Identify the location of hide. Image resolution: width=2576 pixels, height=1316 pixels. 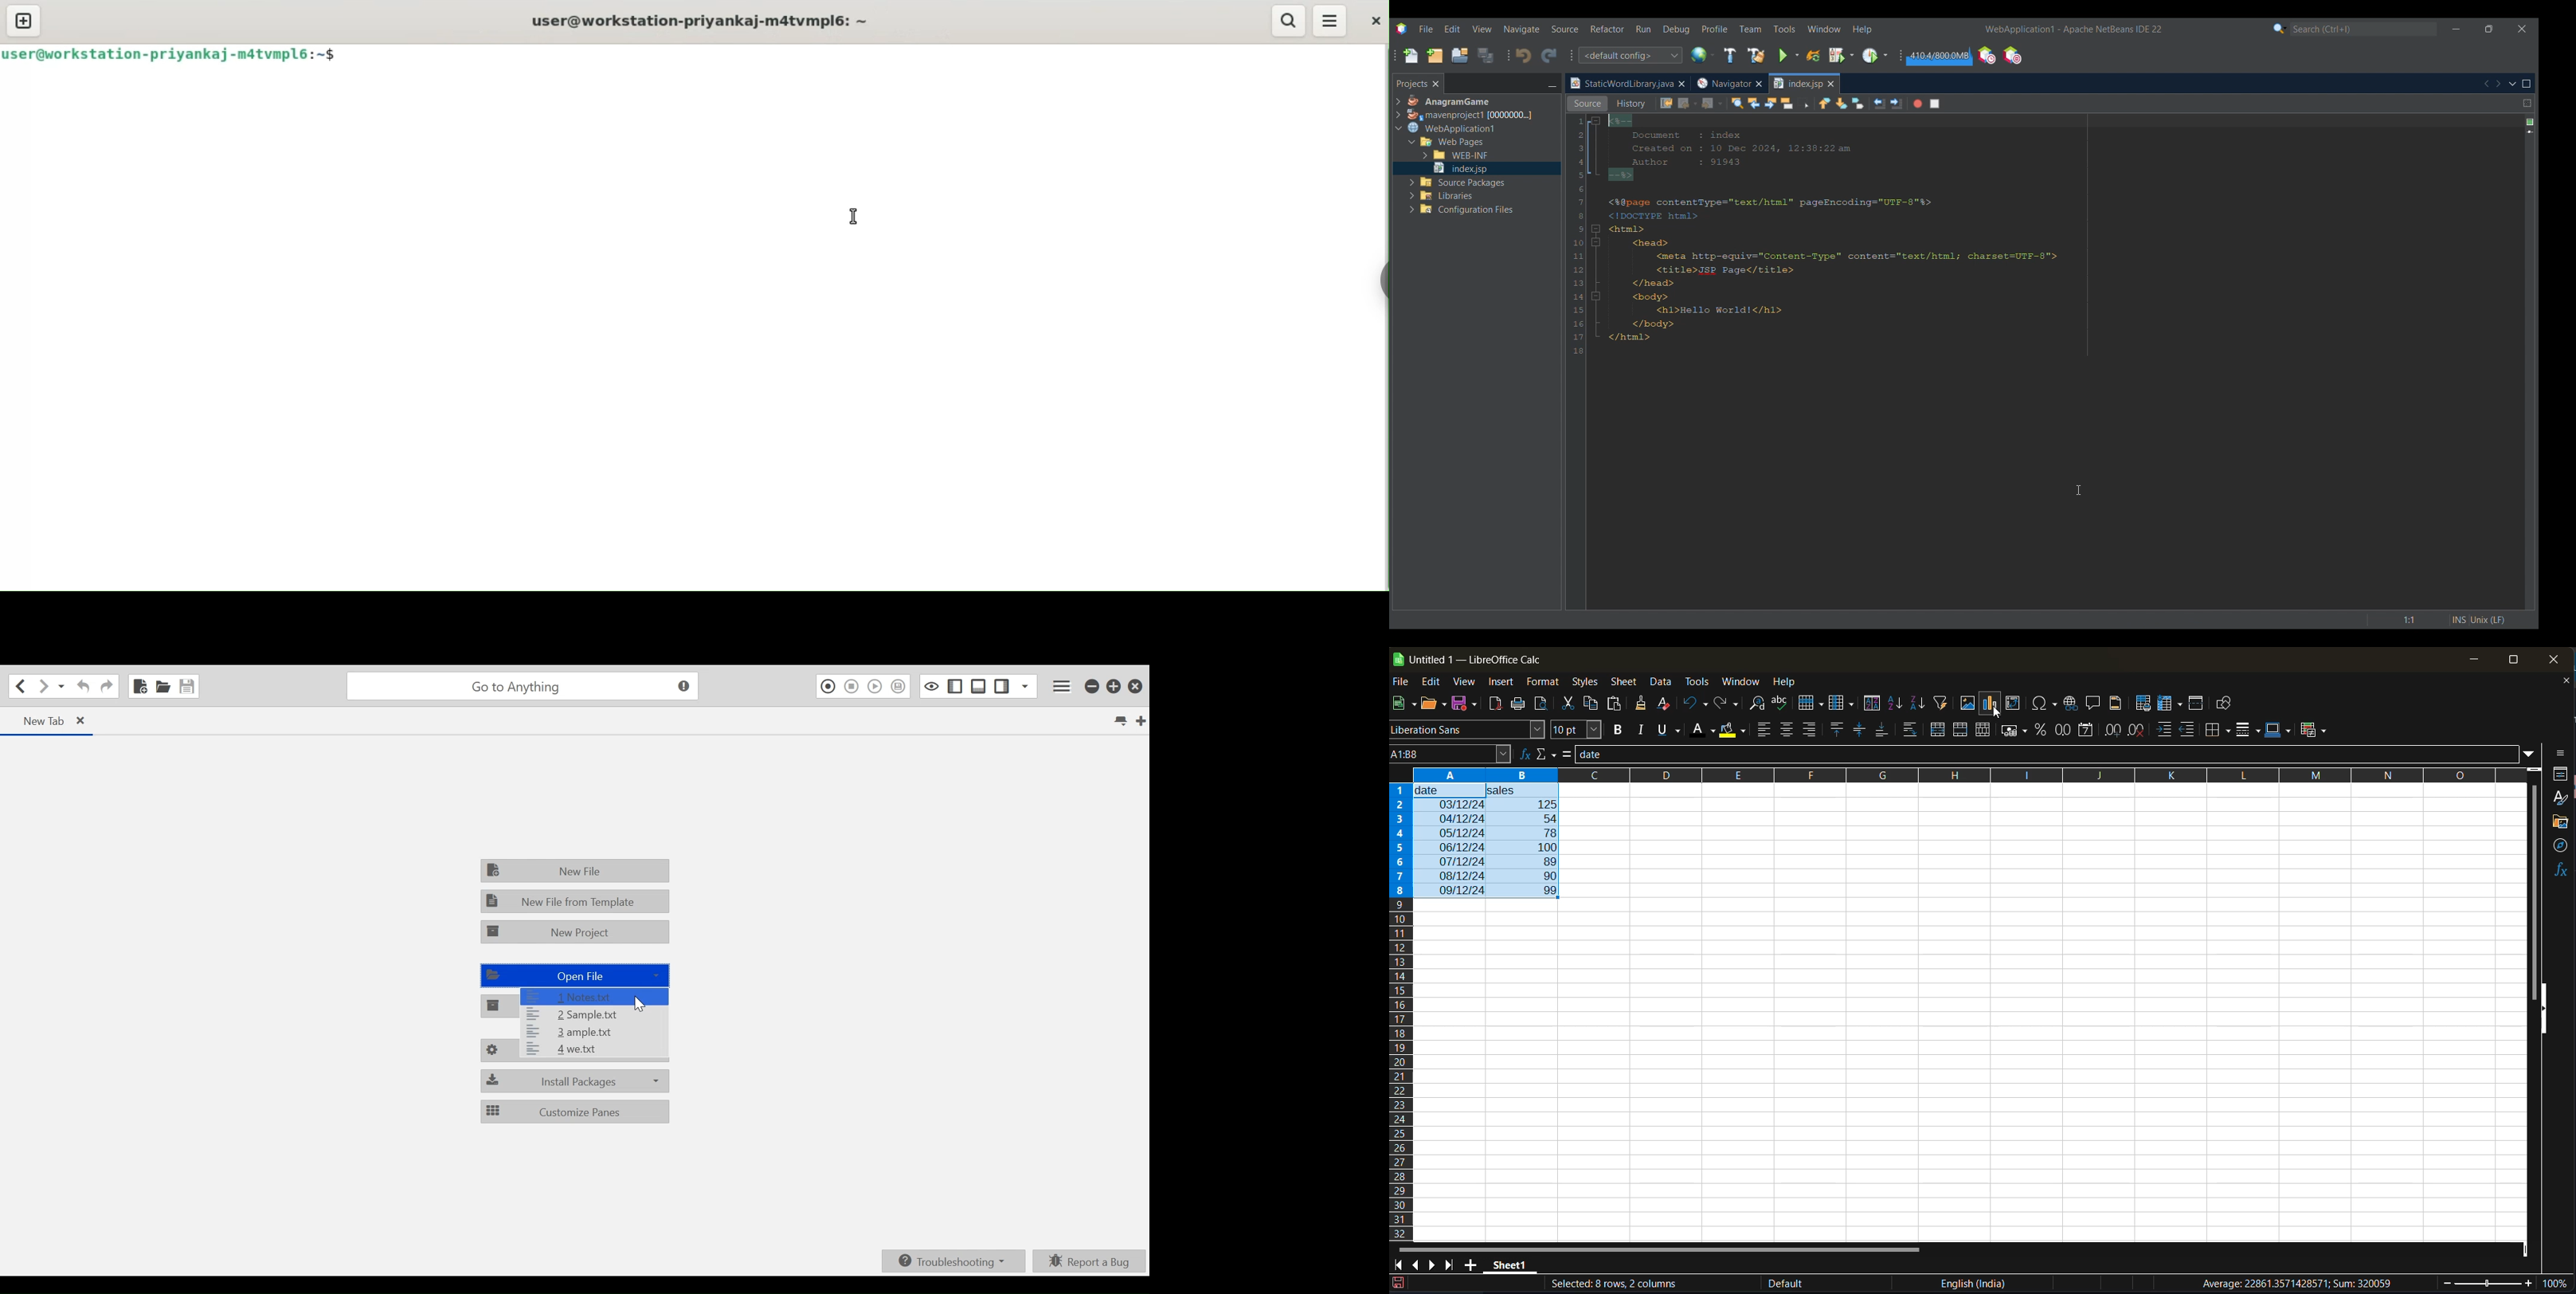
(2542, 1008).